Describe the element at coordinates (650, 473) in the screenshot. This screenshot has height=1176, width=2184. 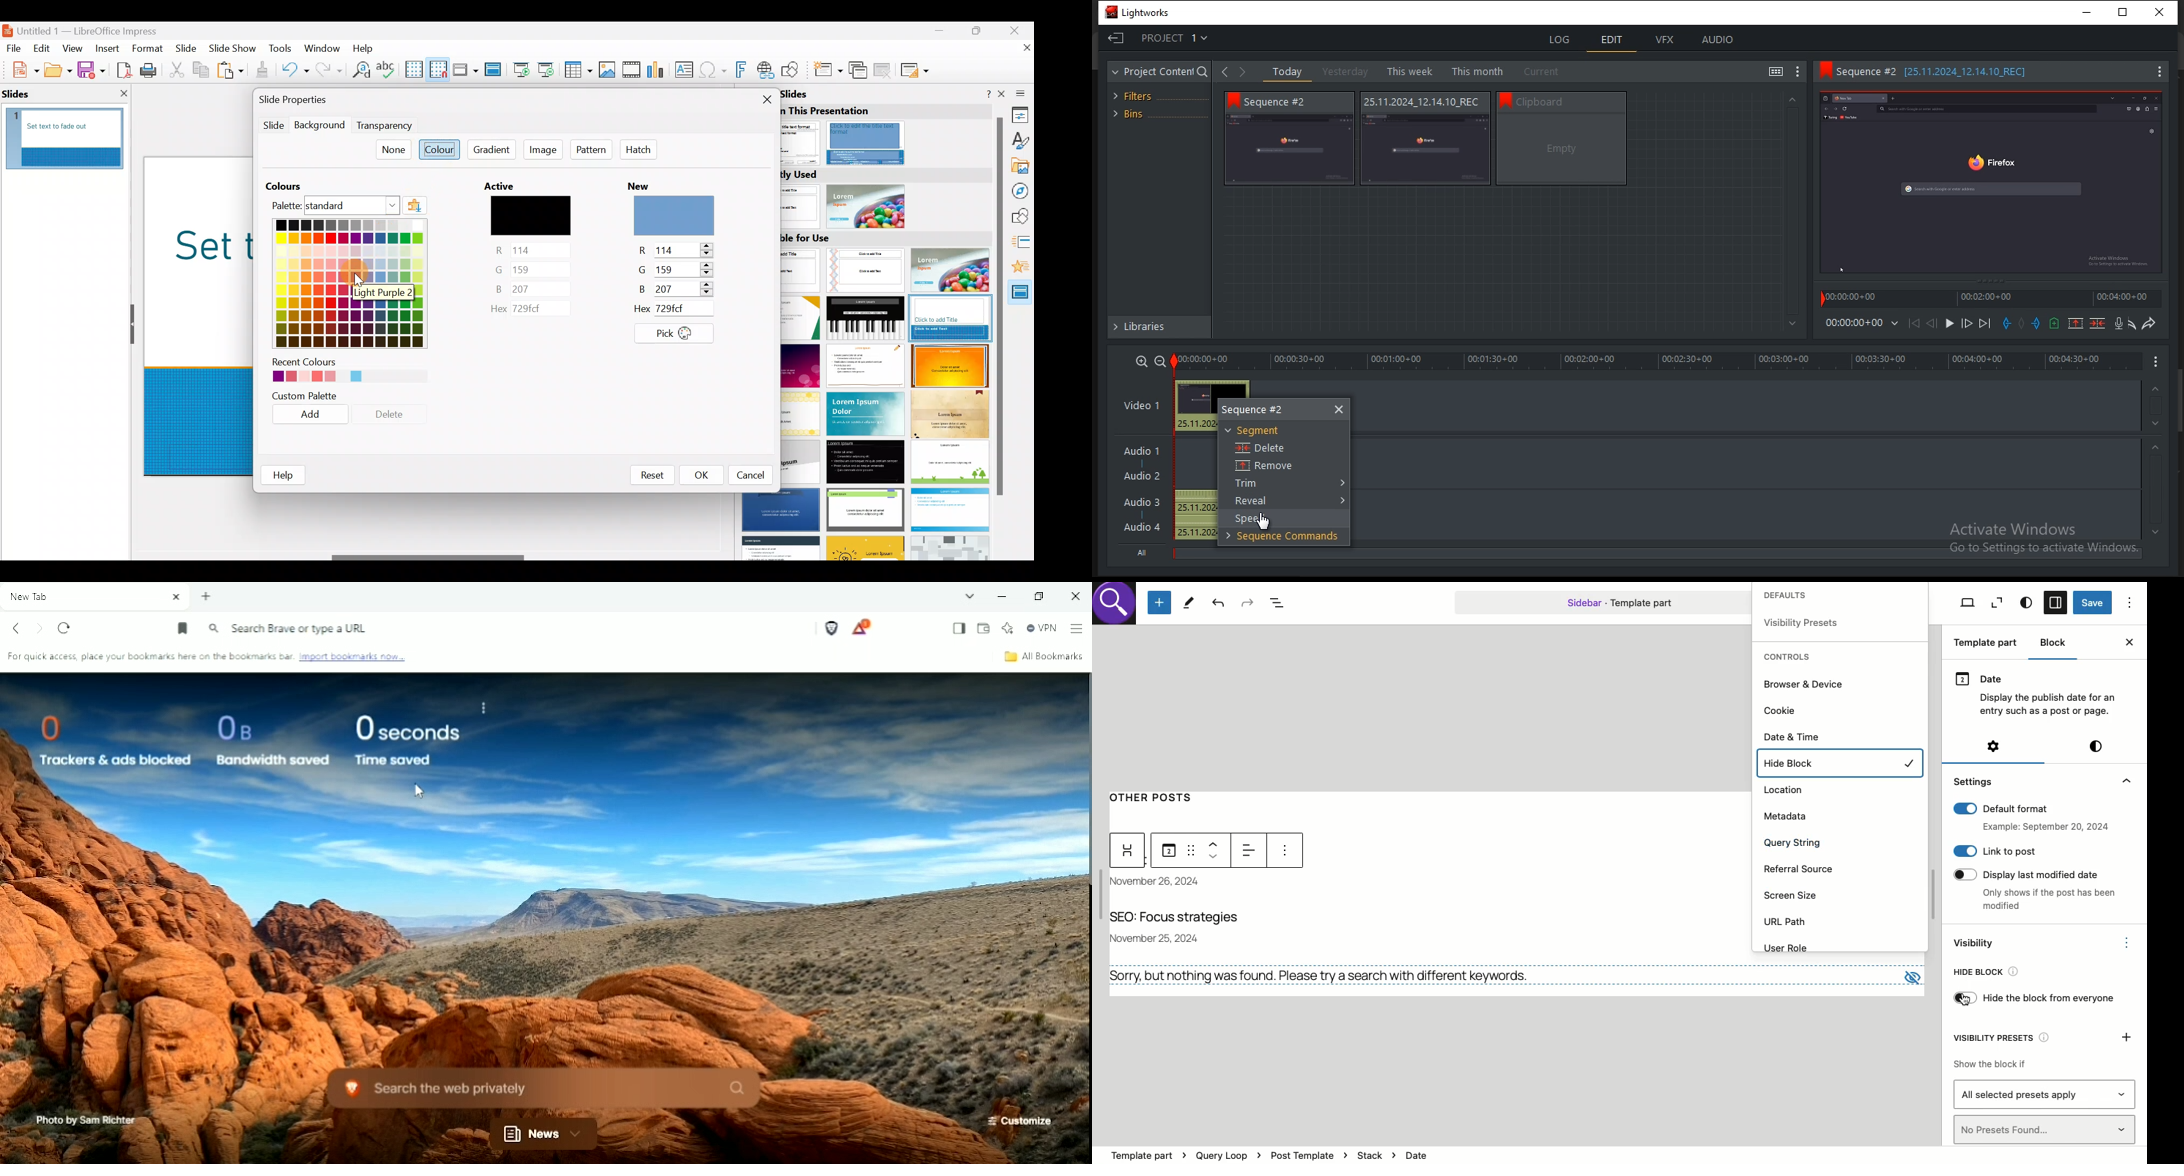
I see `Reset` at that location.